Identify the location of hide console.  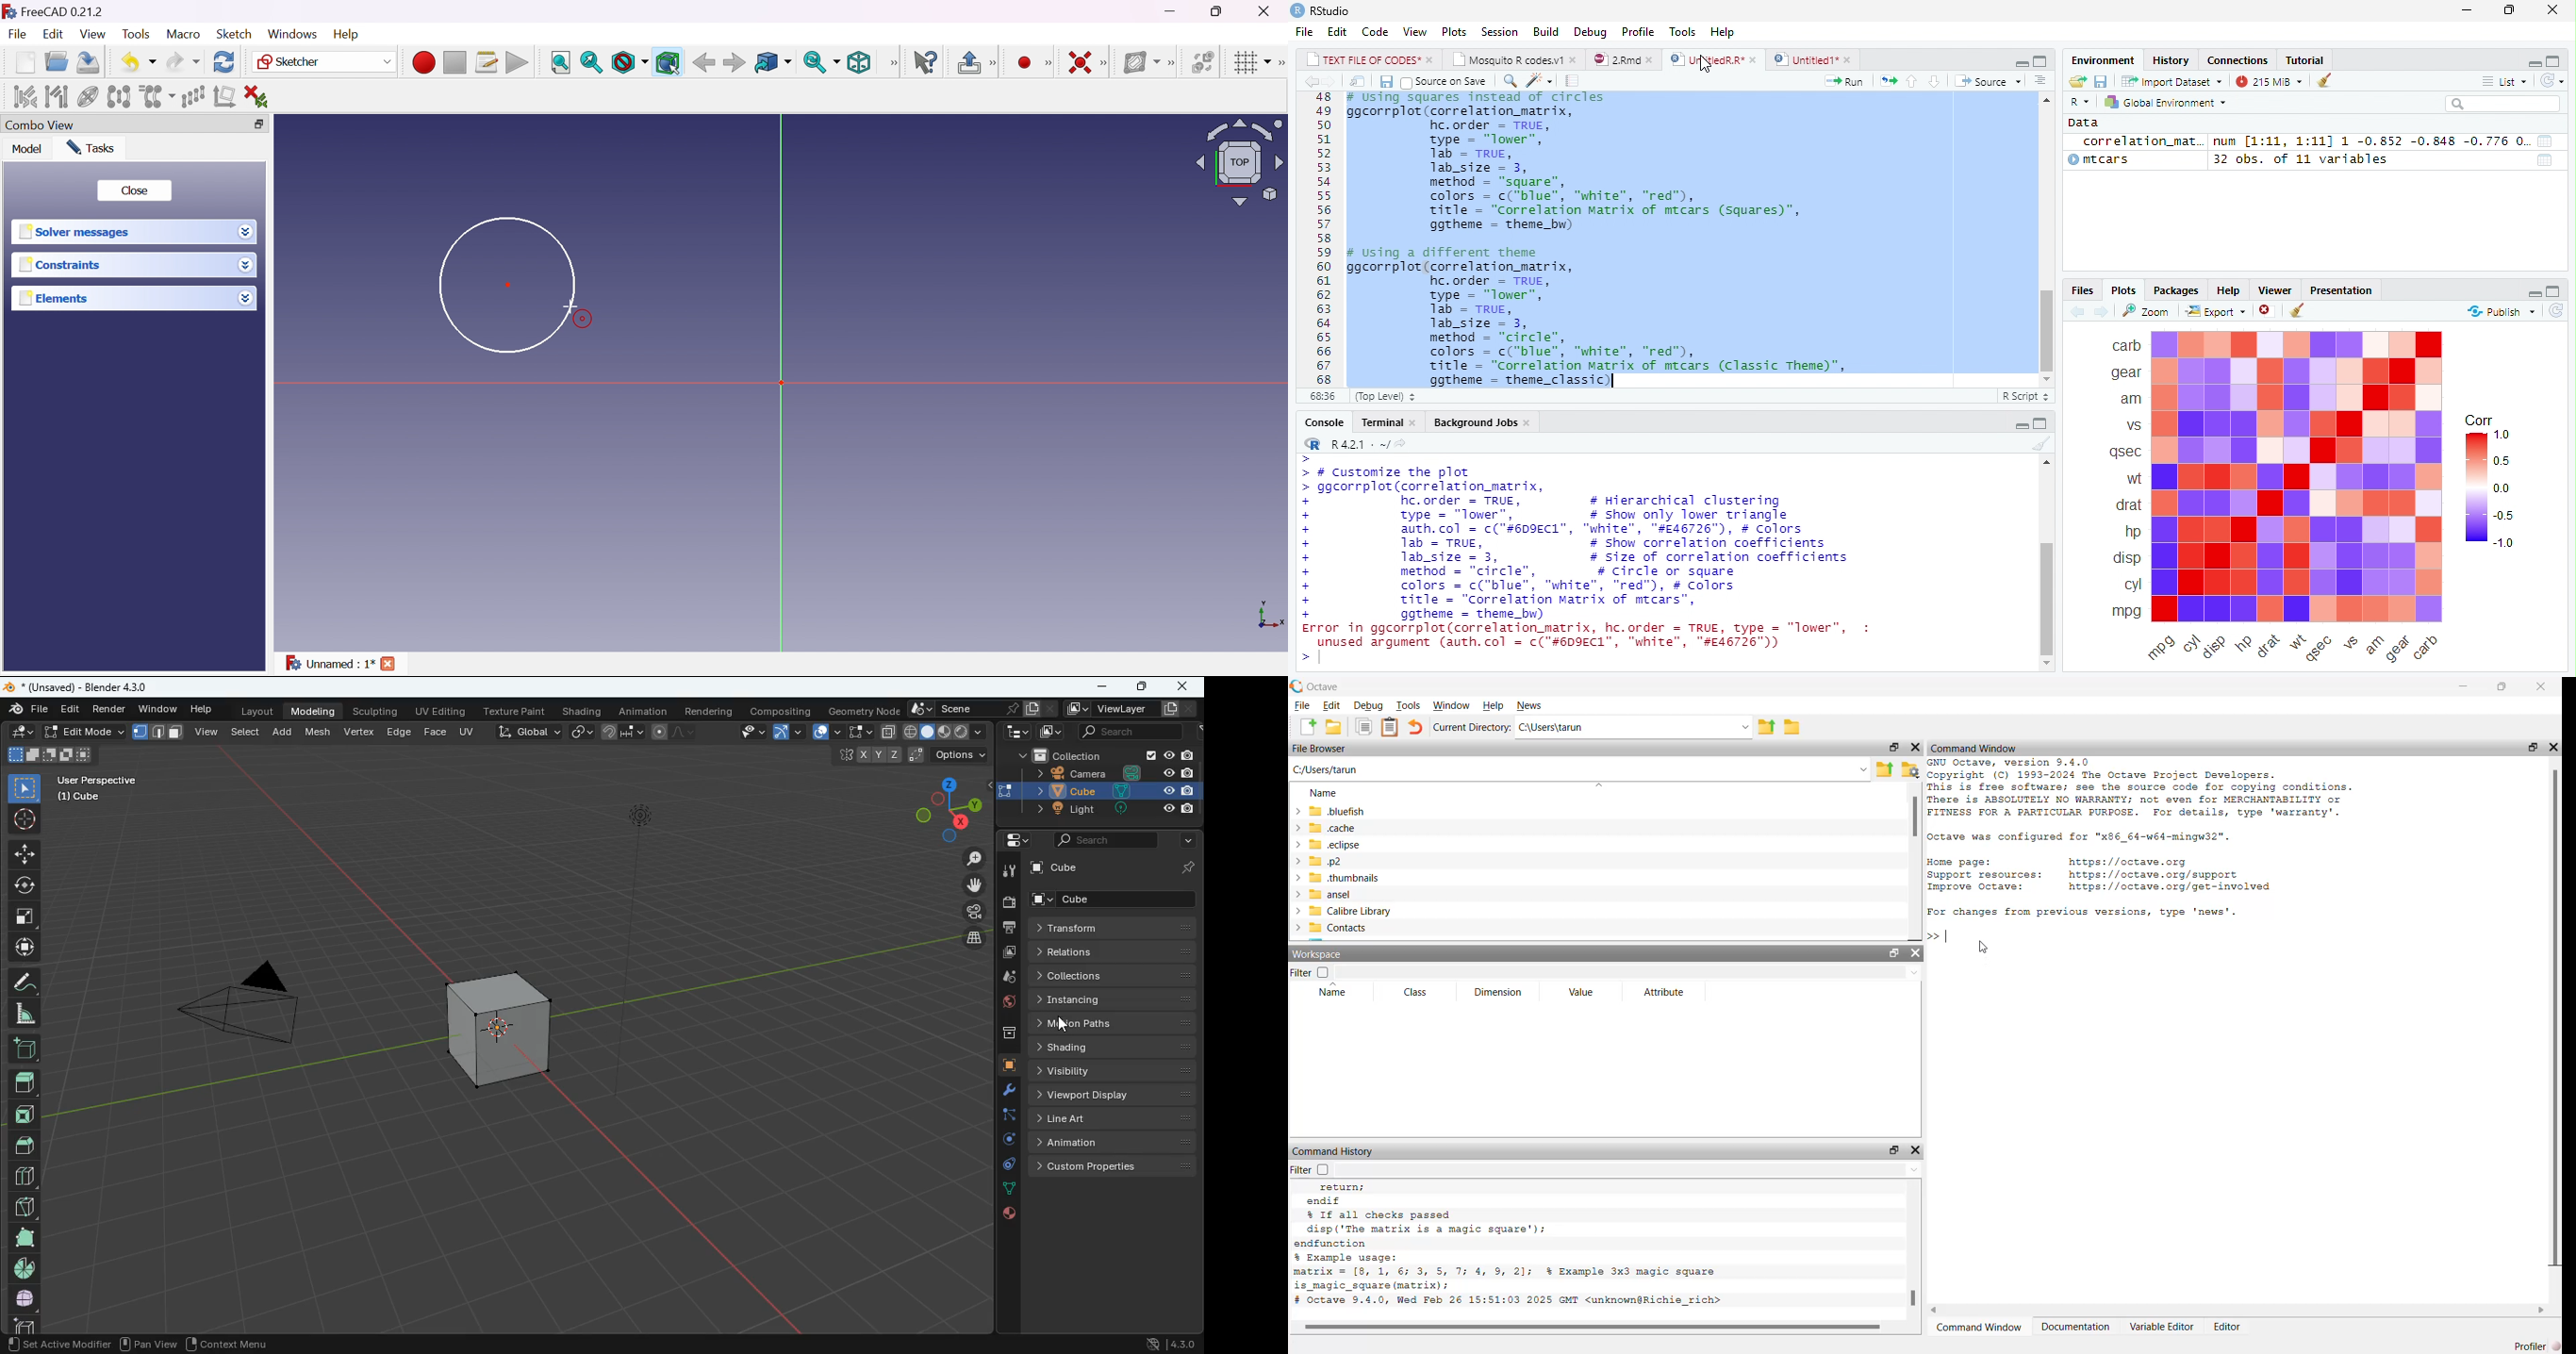
(2555, 292).